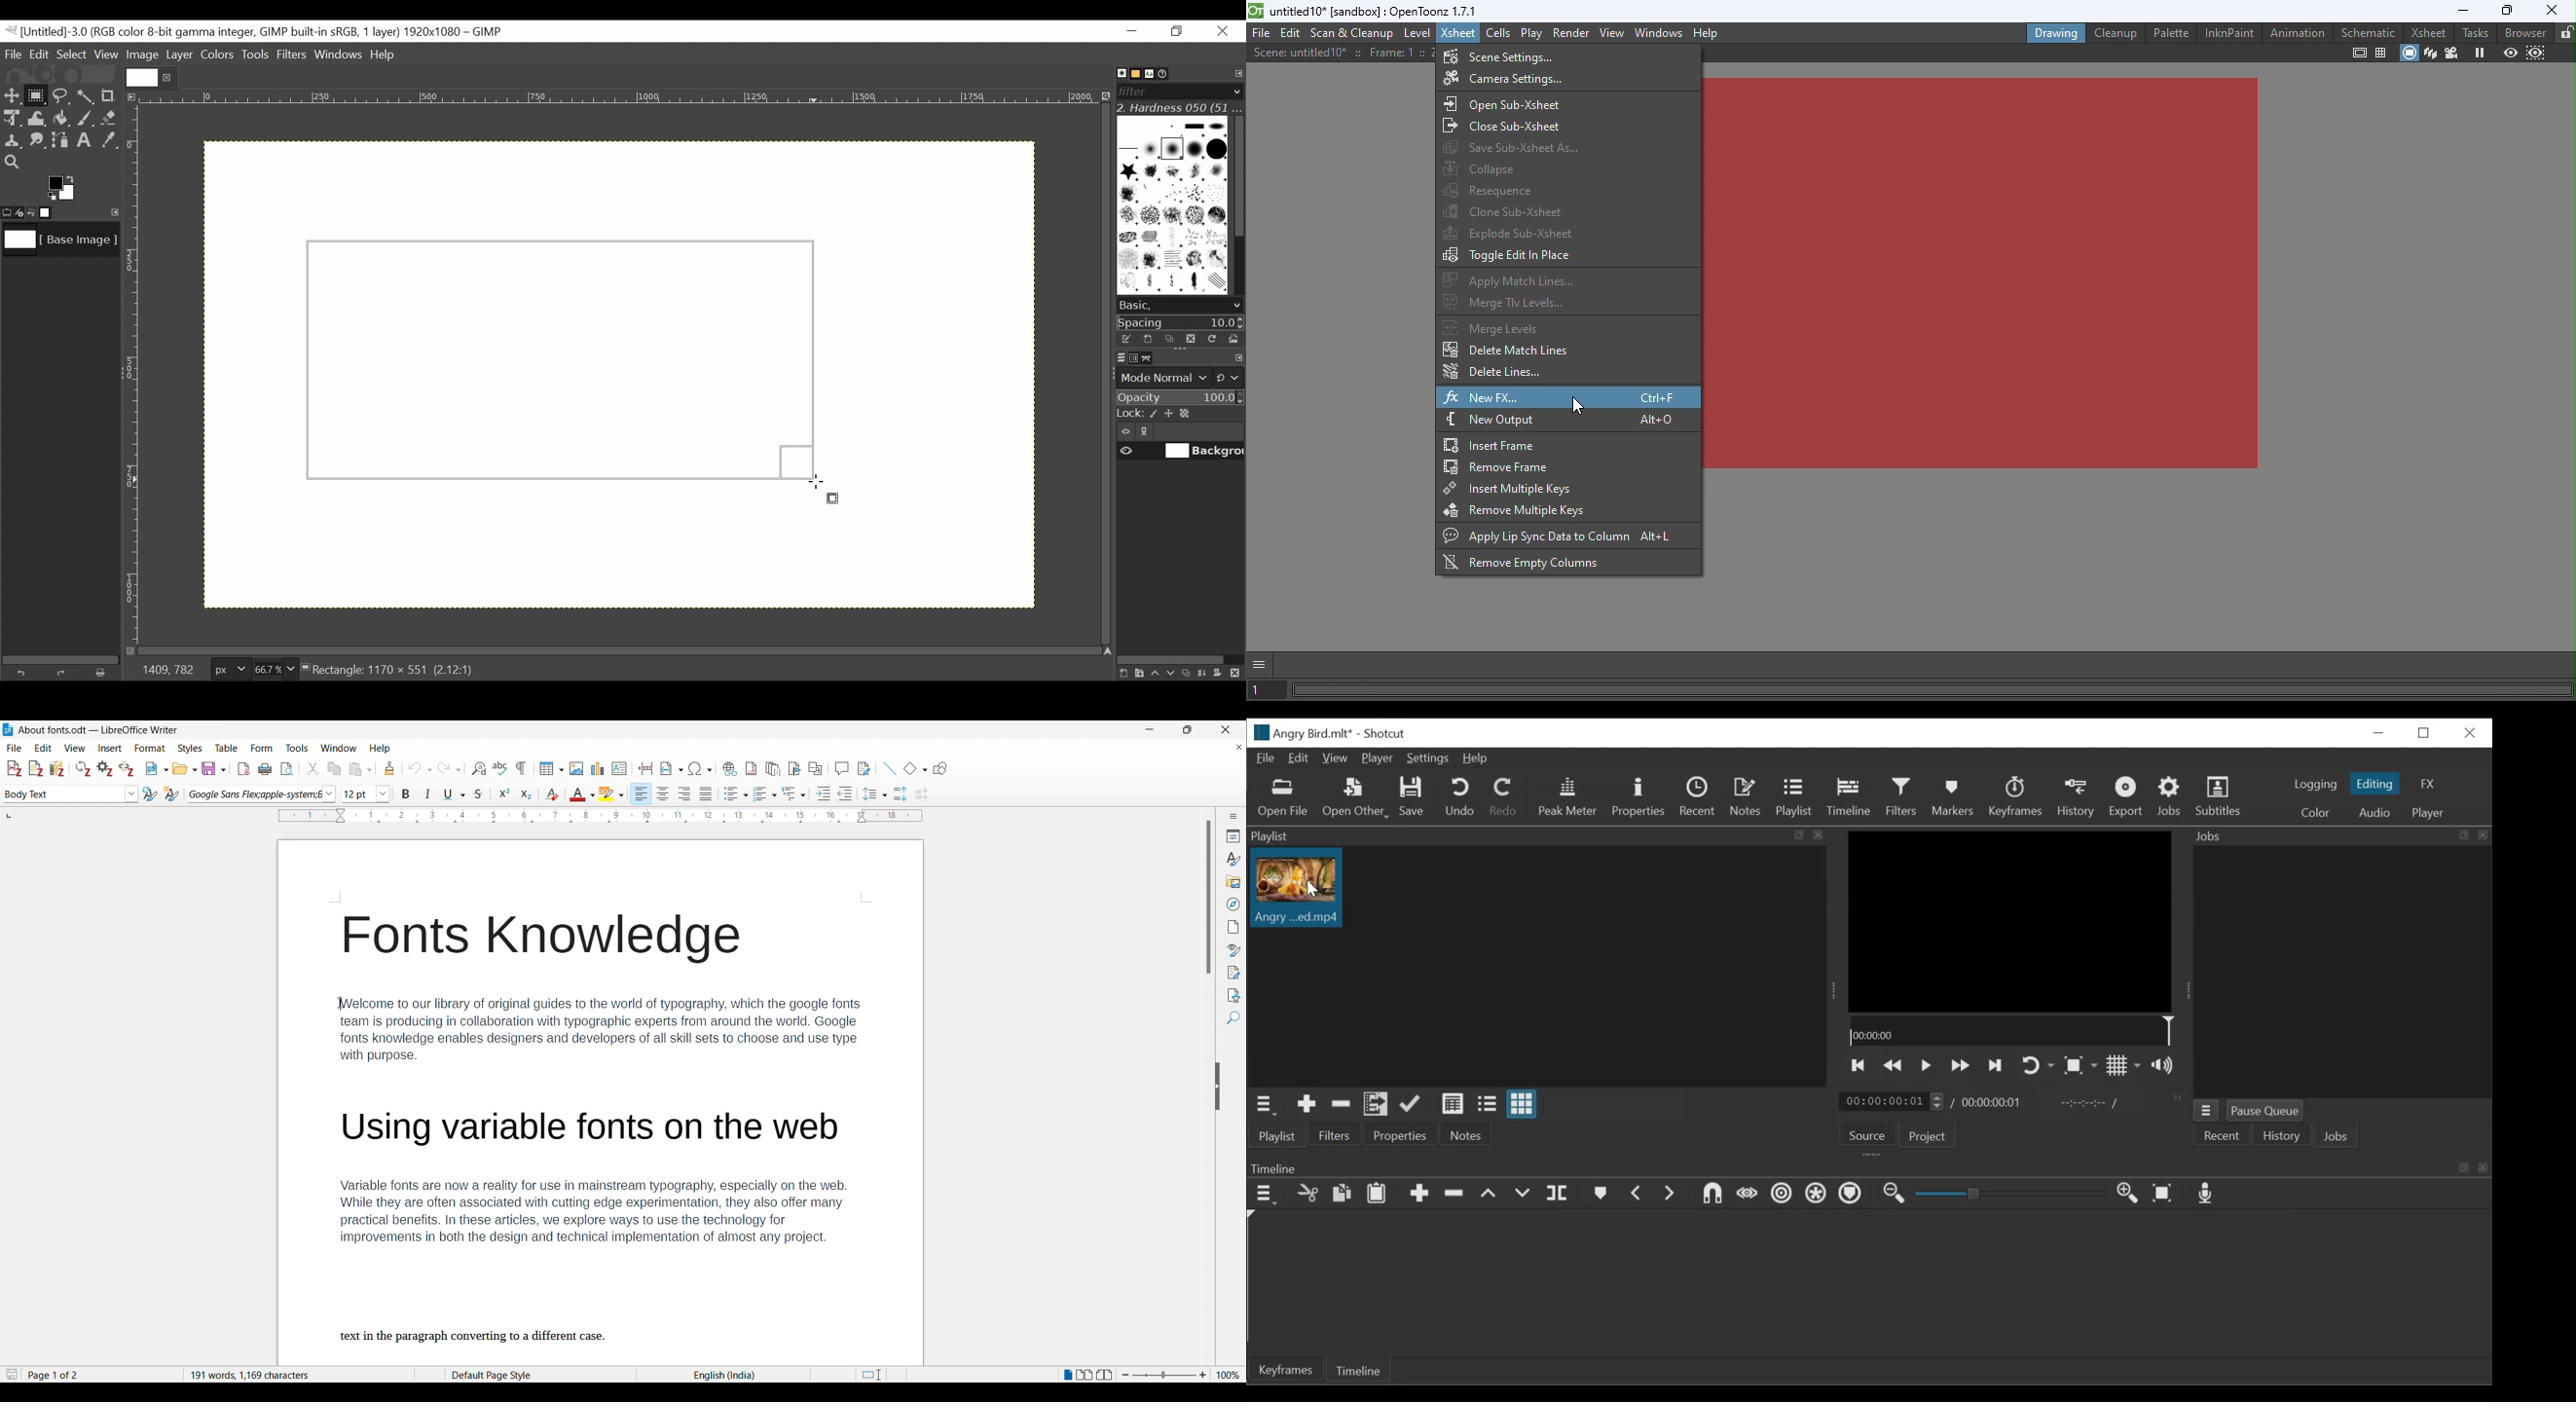 This screenshot has width=2576, height=1428. What do you see at coordinates (1172, 208) in the screenshot?
I see `Patterns` at bounding box center [1172, 208].